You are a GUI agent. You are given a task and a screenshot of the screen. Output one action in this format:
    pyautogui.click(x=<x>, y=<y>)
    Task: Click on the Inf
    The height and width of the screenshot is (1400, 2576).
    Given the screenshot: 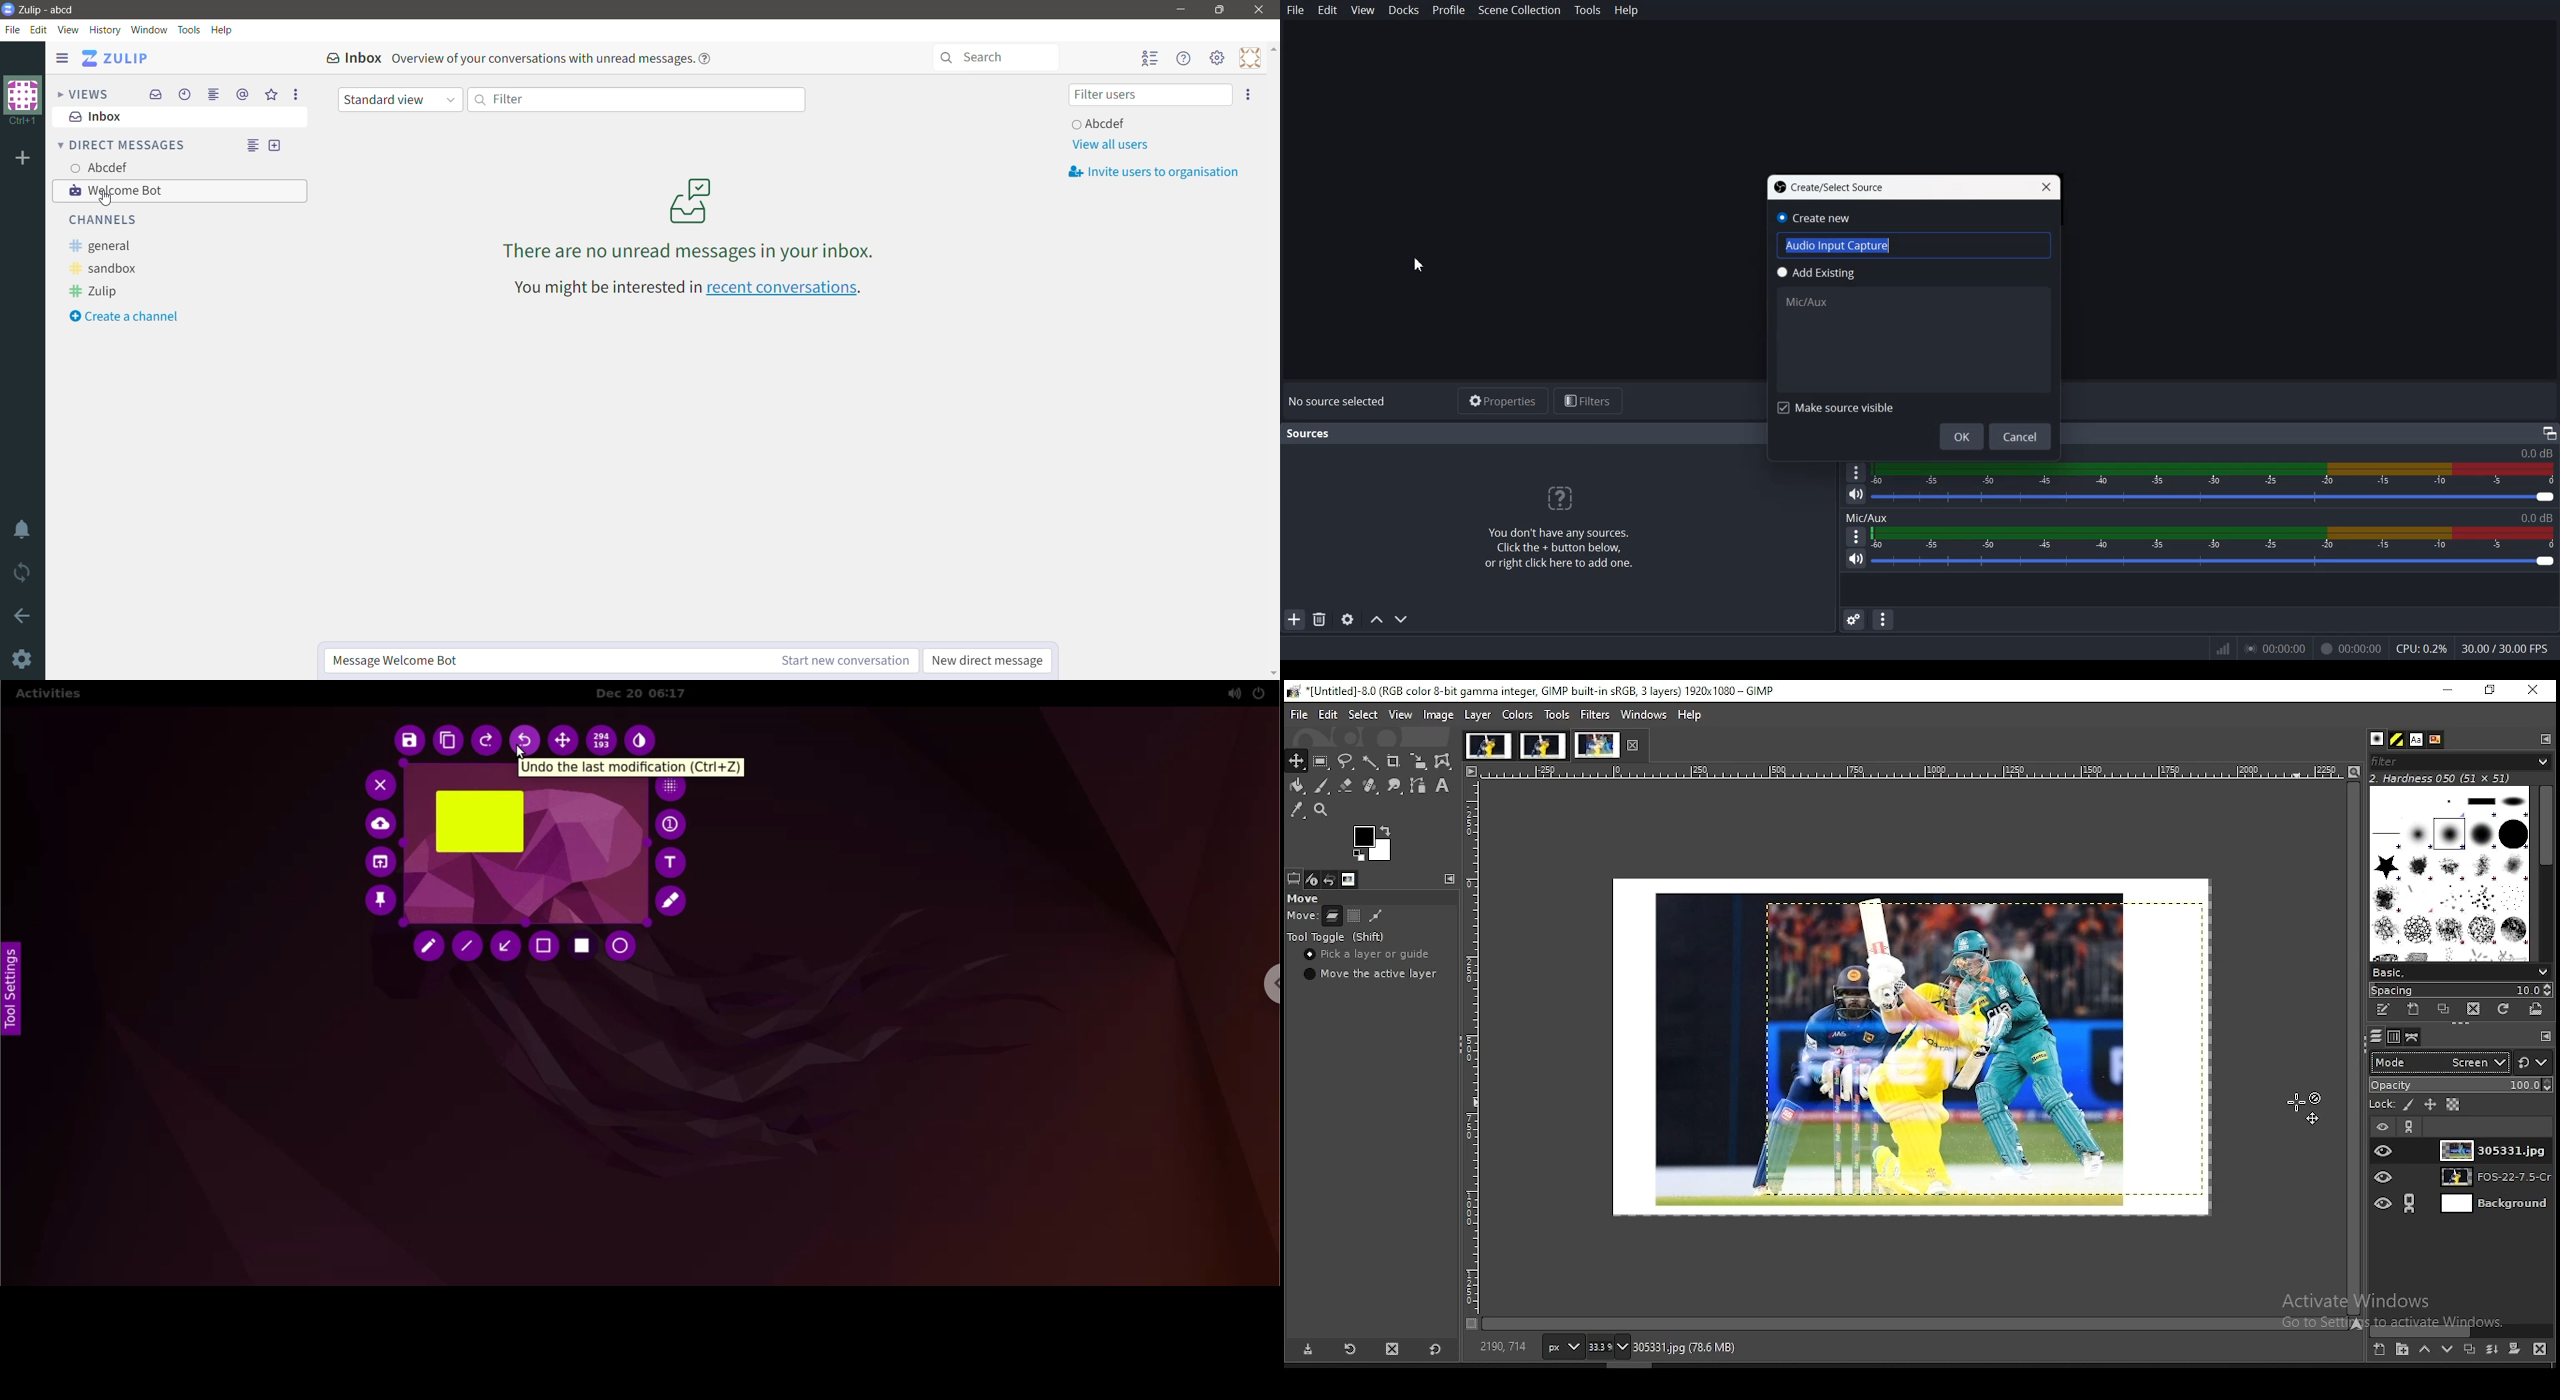 What is the action you would take?
    pyautogui.click(x=2223, y=649)
    